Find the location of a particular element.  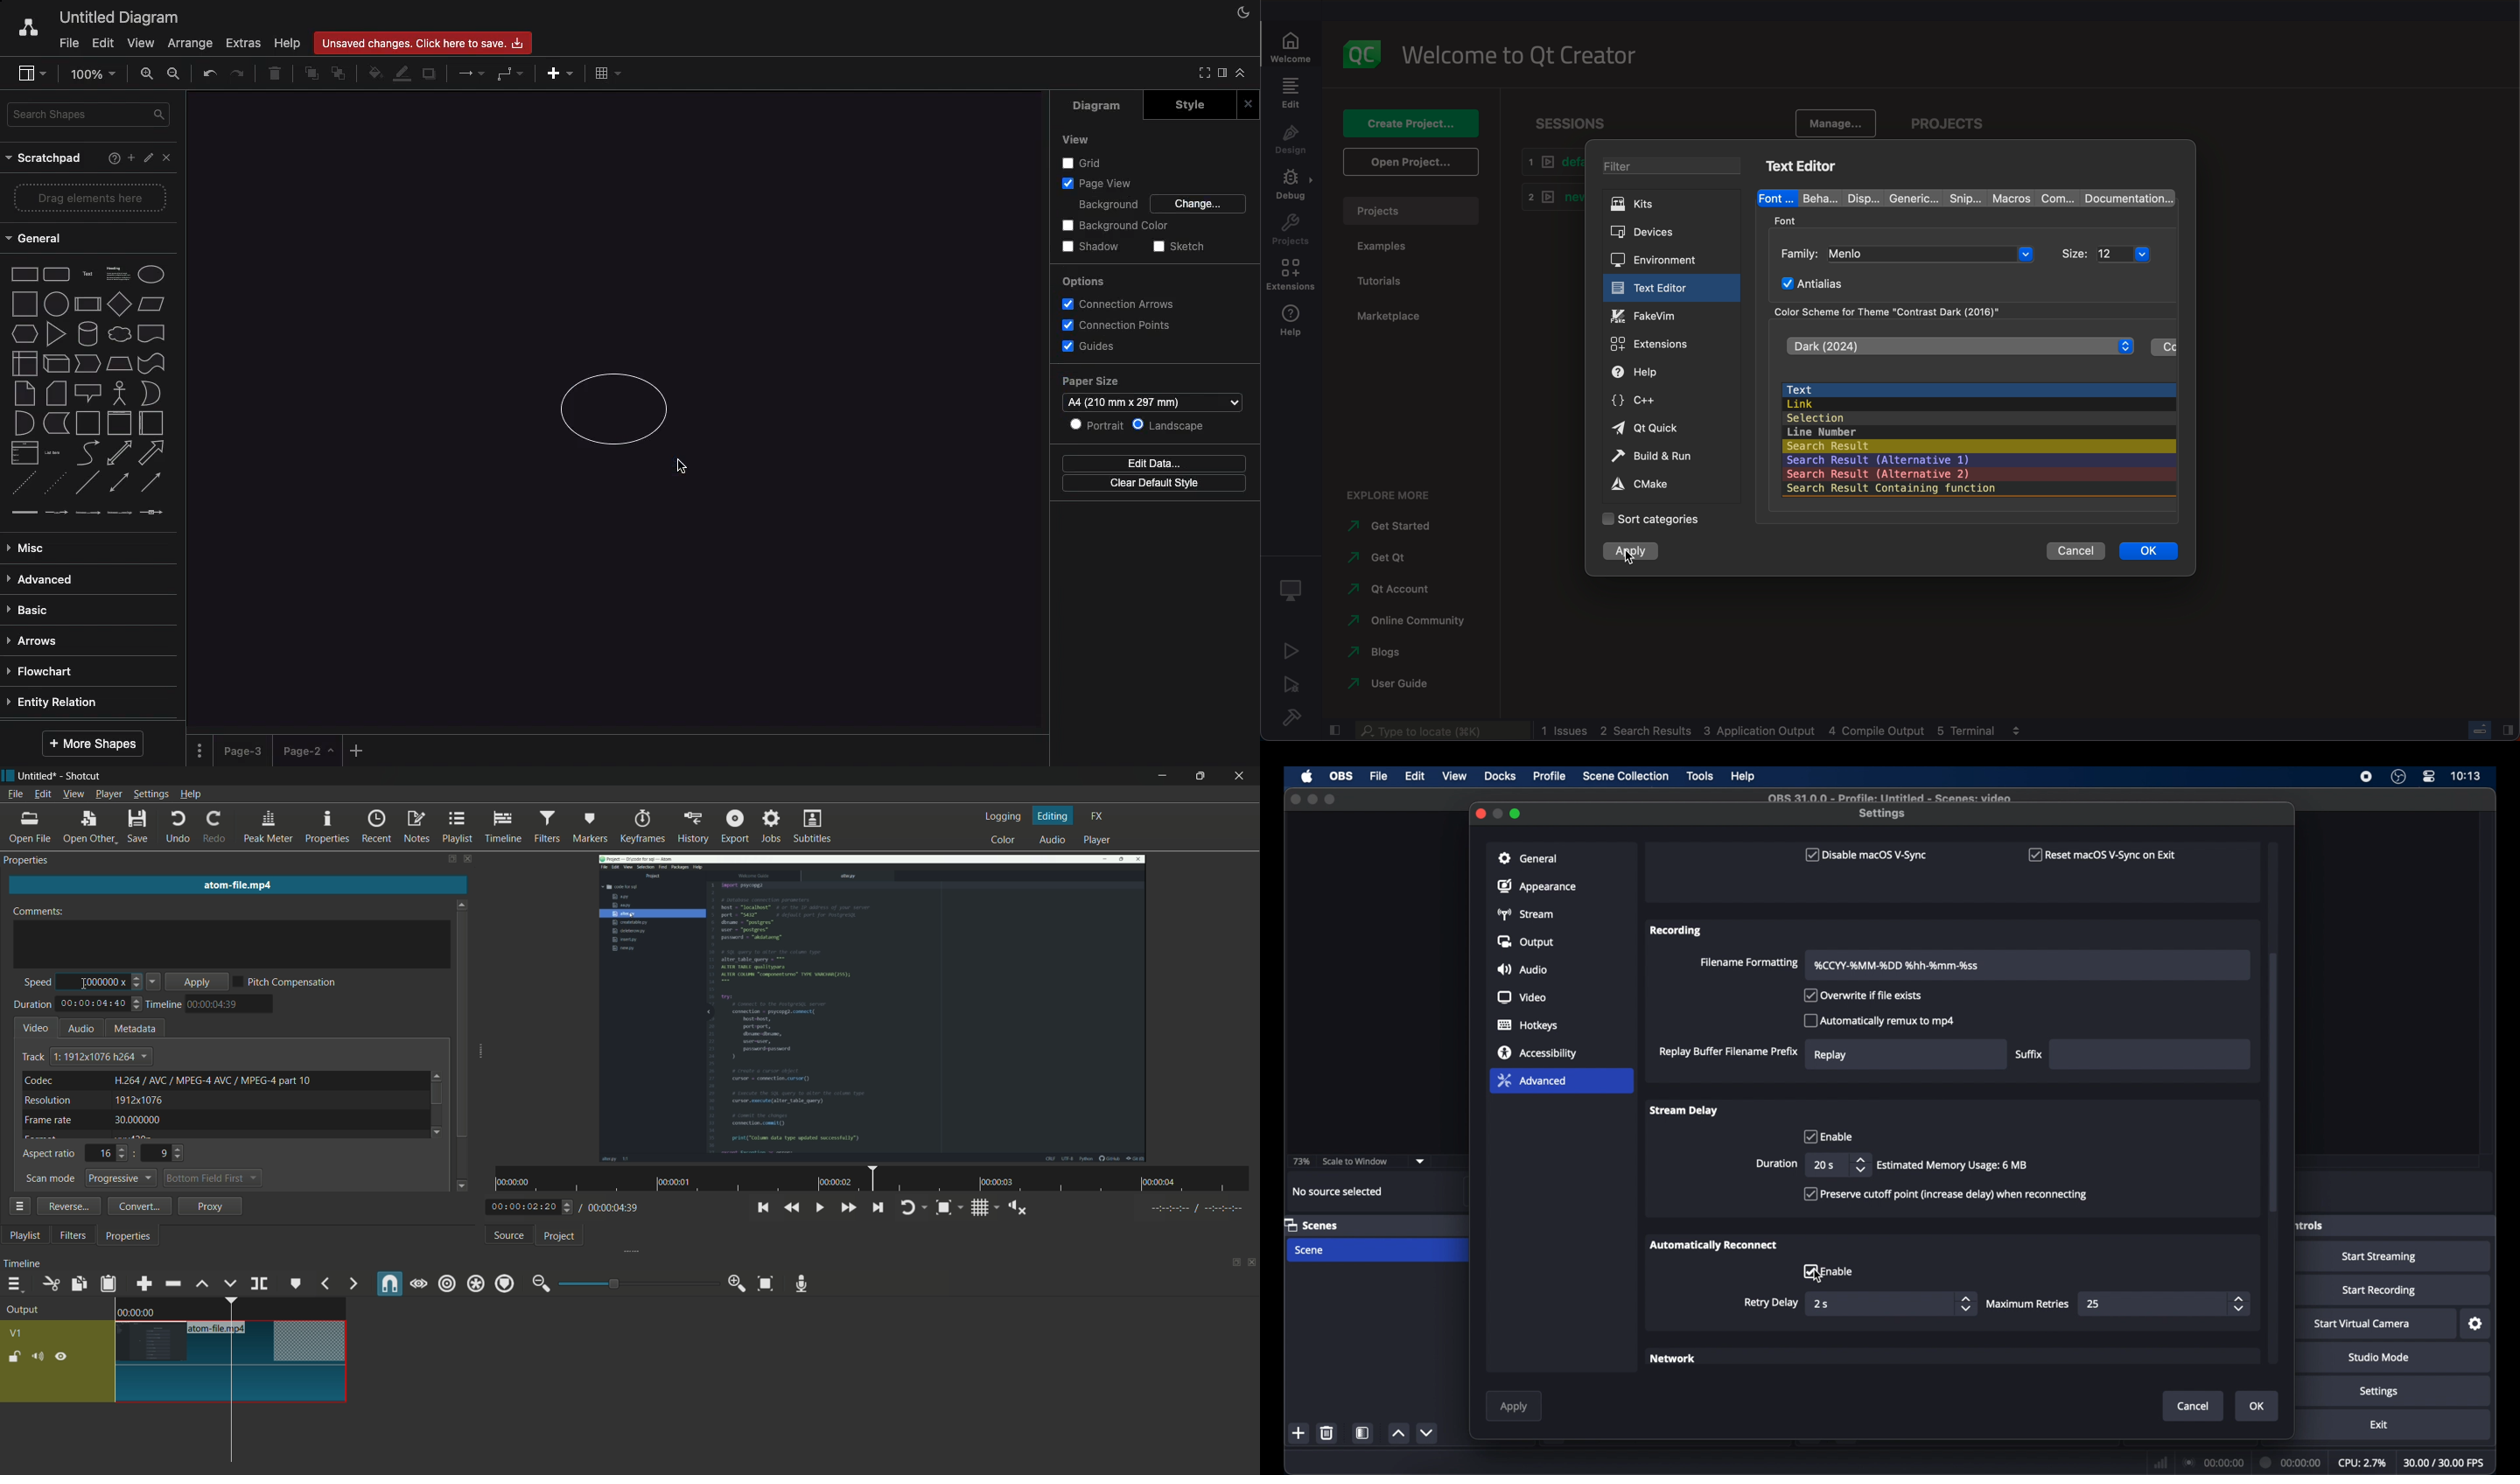

reset macOS V-sync on exit is located at coordinates (2103, 854).